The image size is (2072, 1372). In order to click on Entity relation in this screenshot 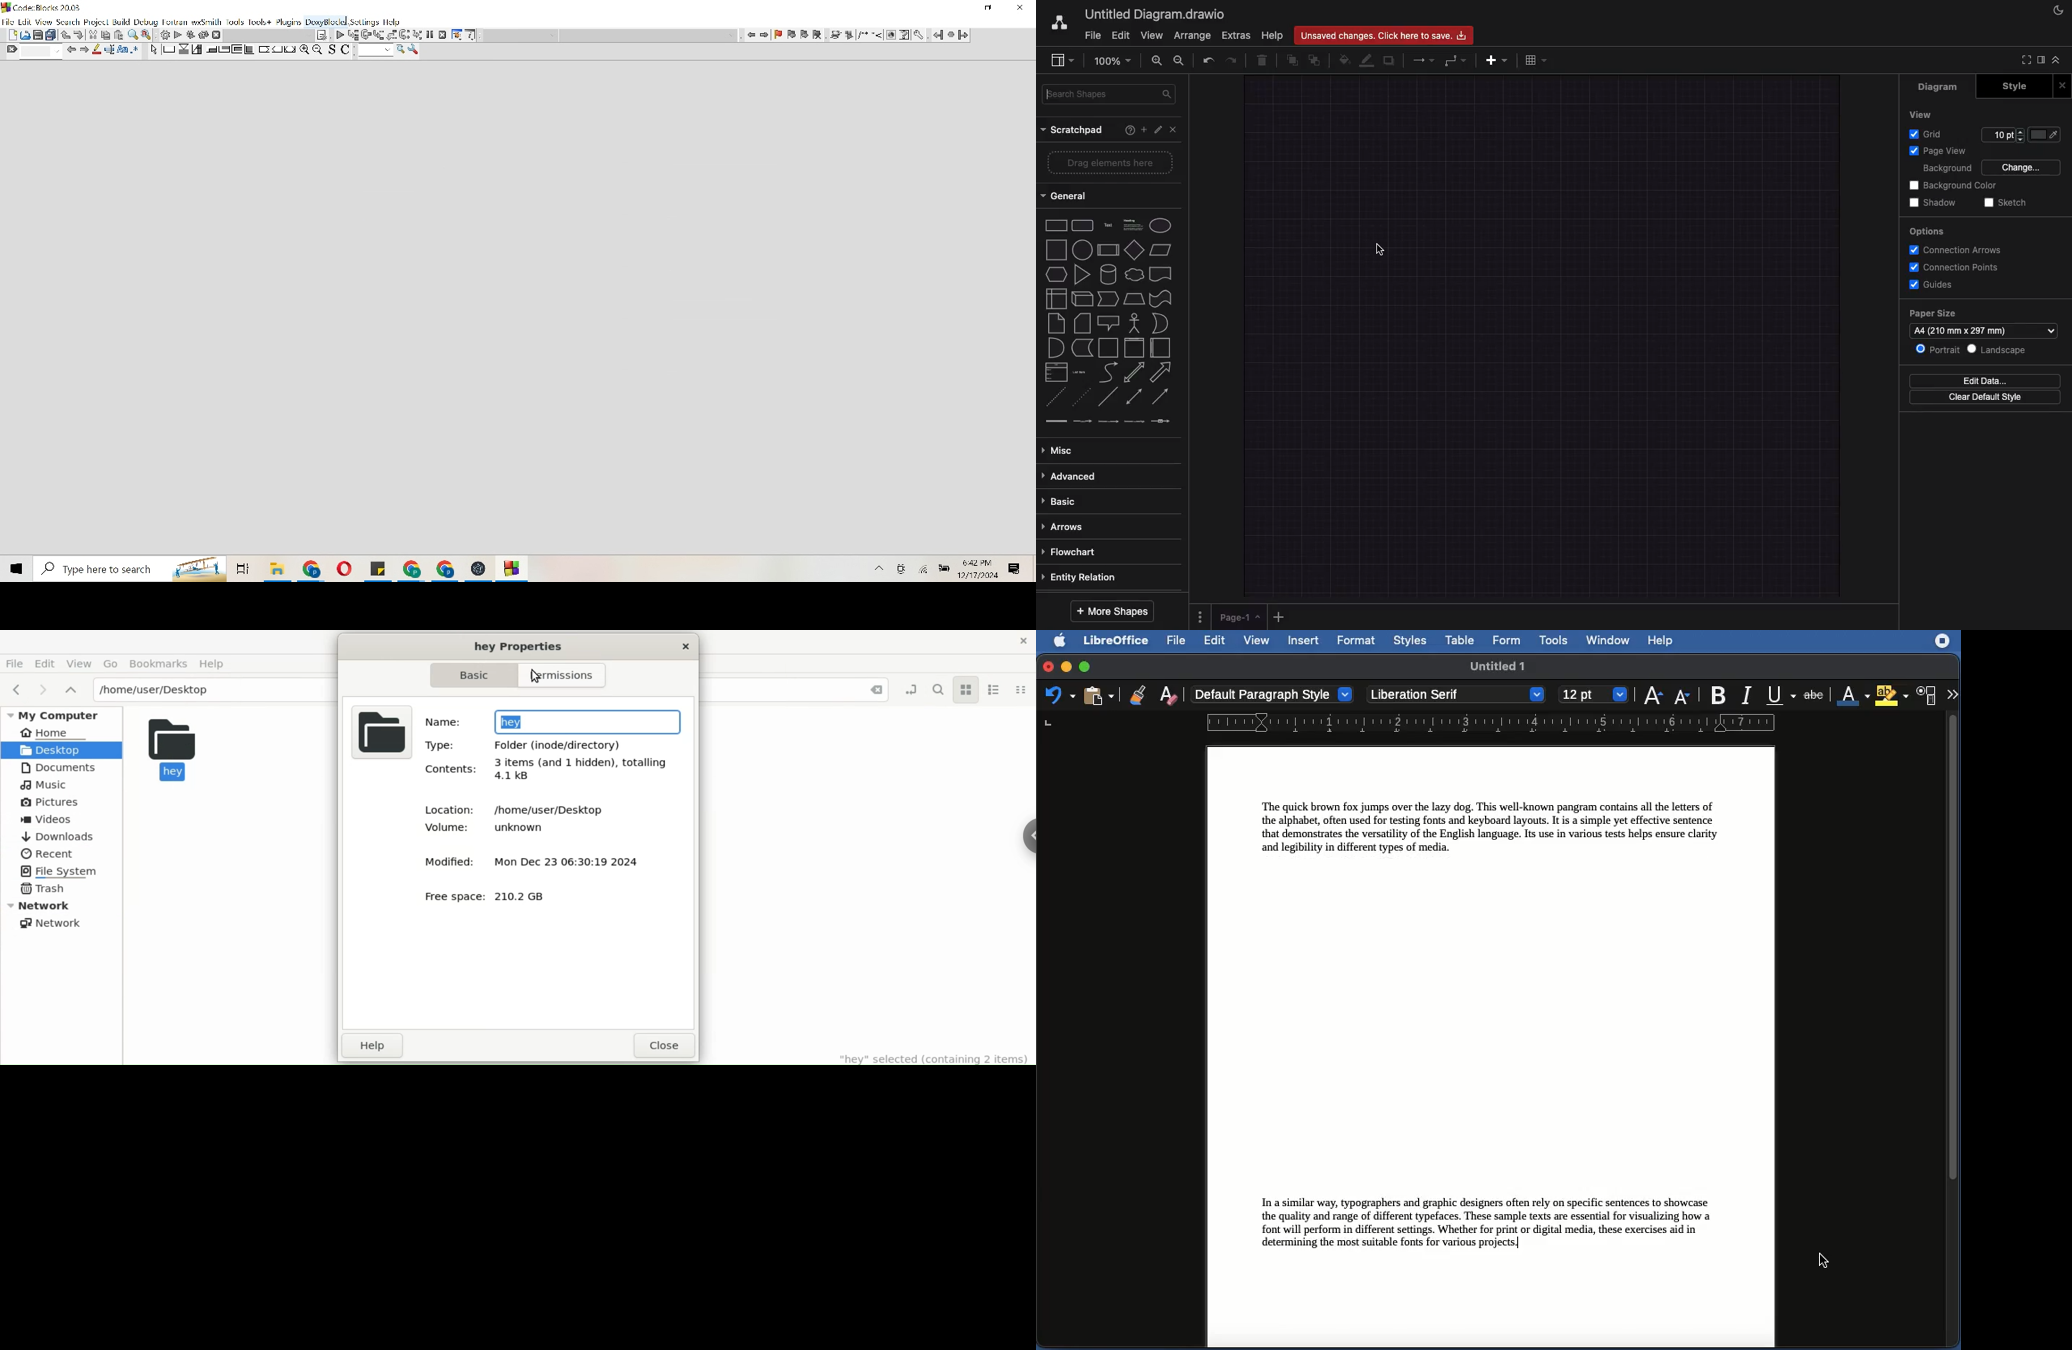, I will do `click(1083, 578)`.